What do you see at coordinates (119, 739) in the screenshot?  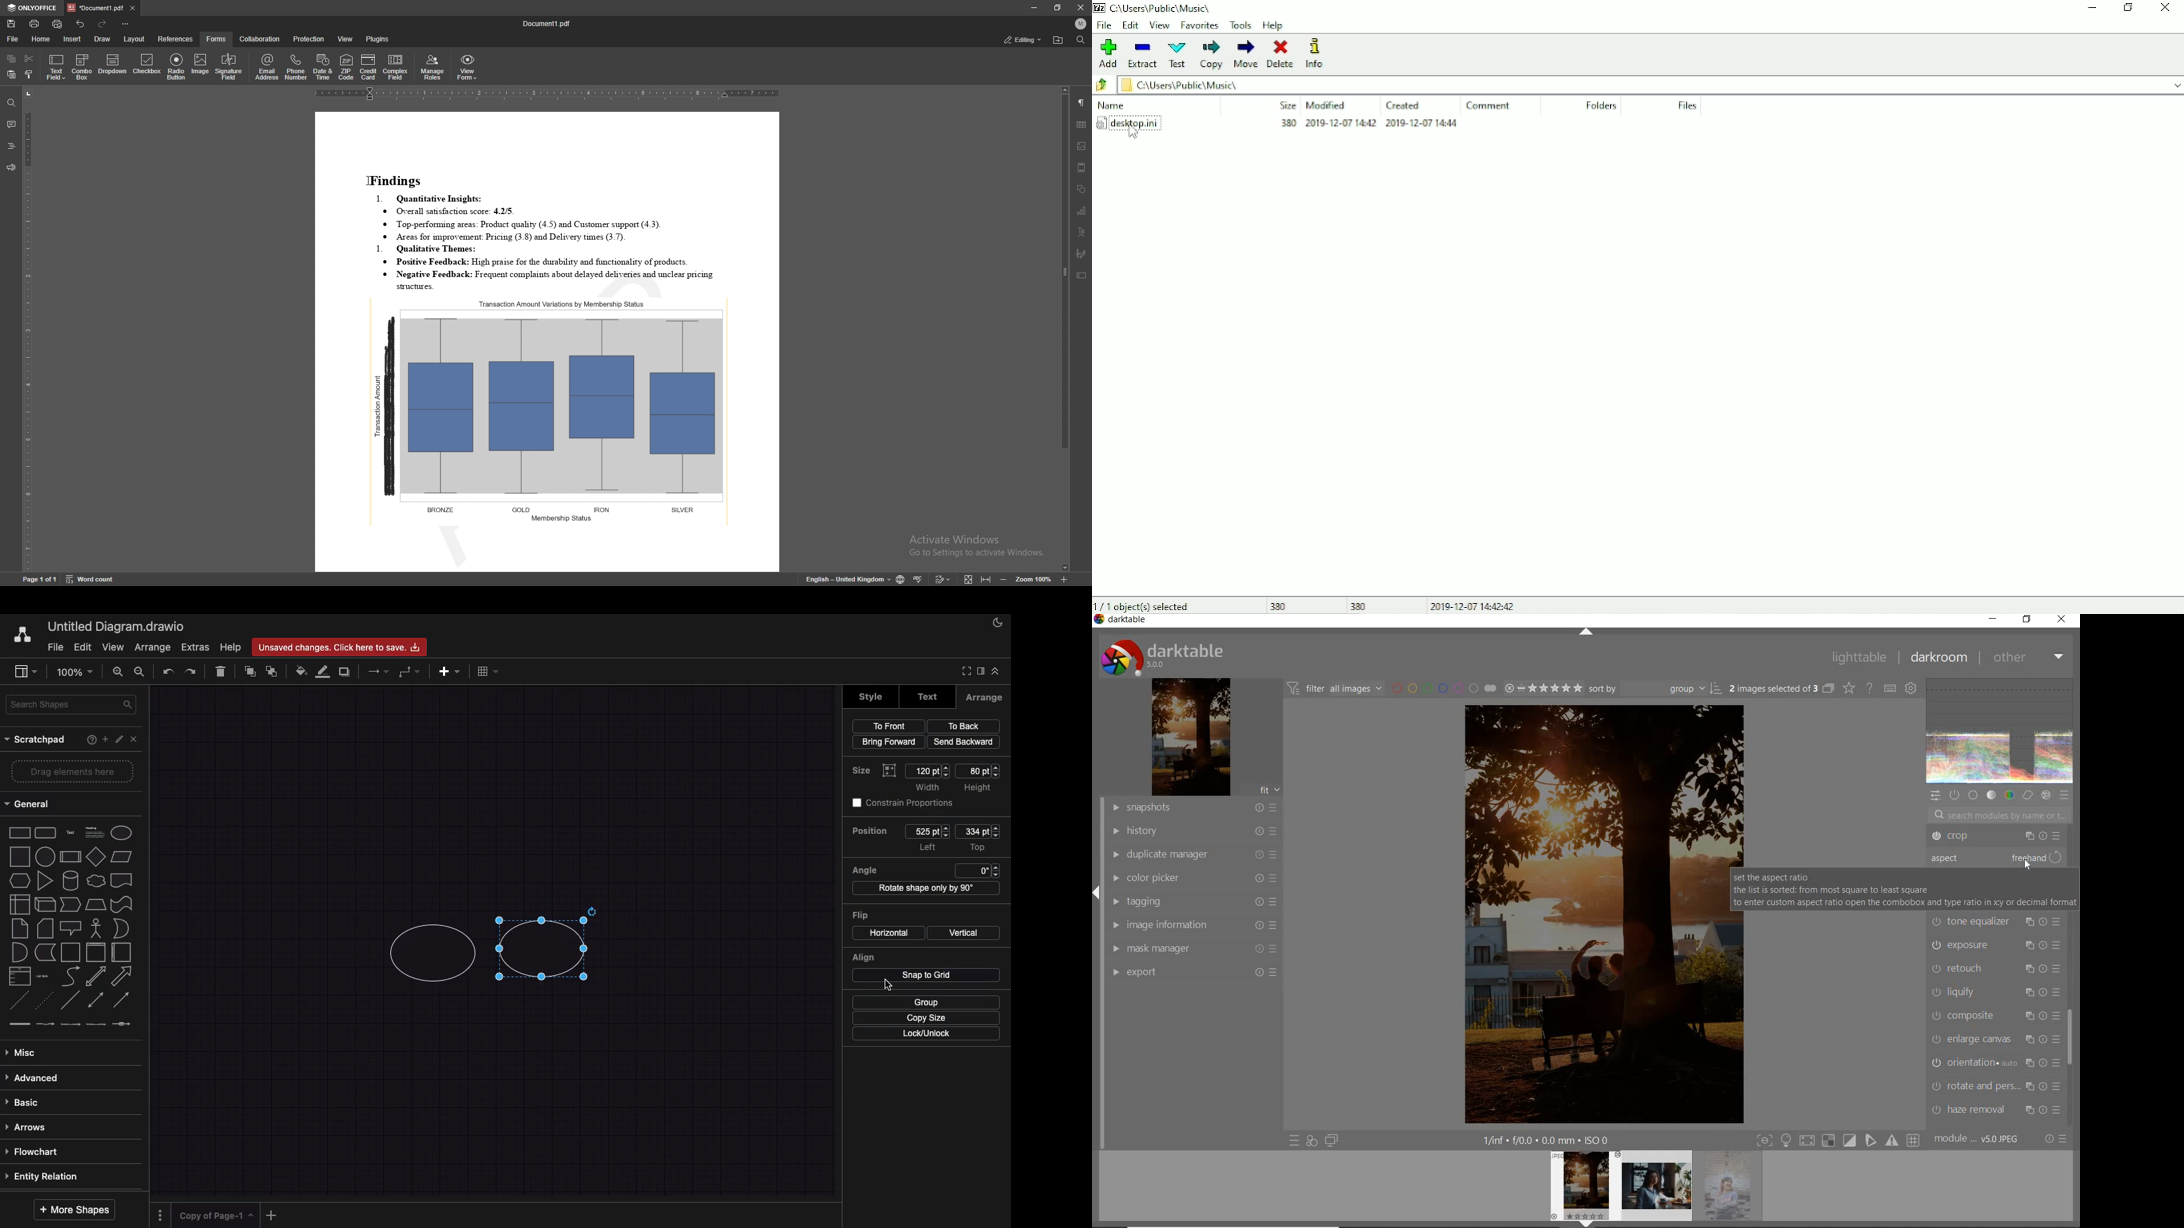 I see `edit` at bounding box center [119, 739].